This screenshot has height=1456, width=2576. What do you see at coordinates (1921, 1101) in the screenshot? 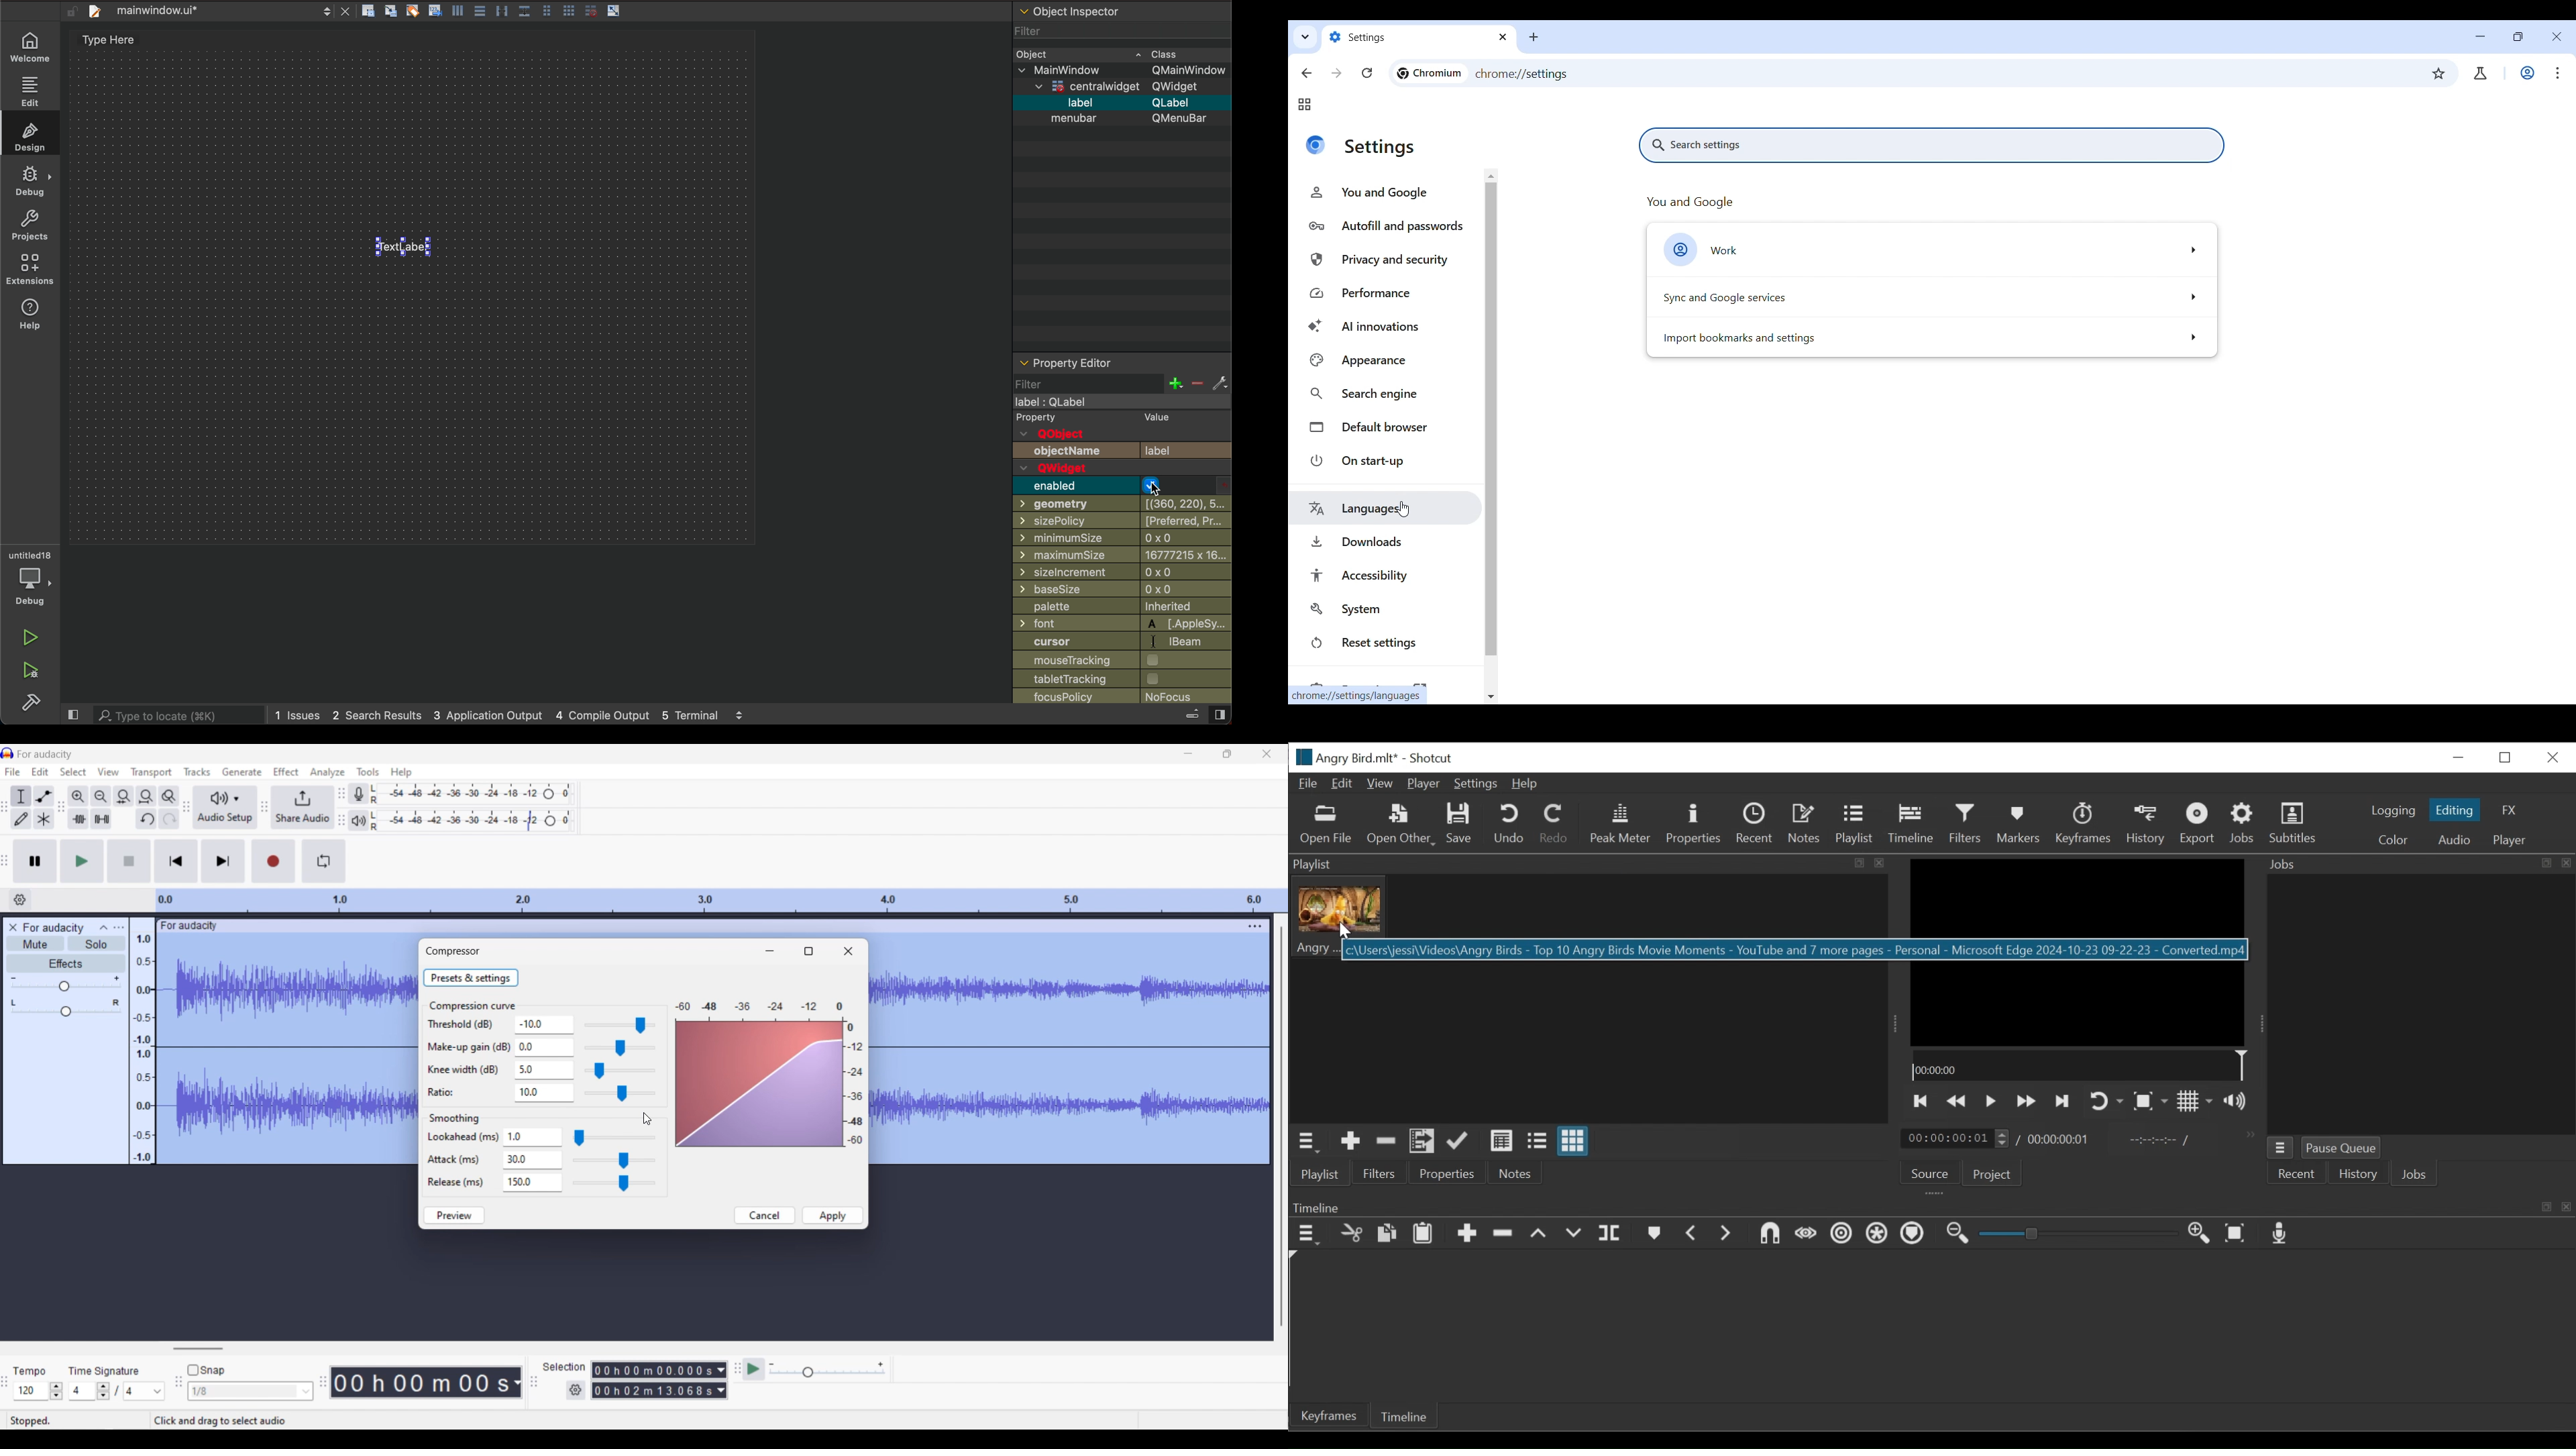
I see `Skip to the previous point` at bounding box center [1921, 1101].